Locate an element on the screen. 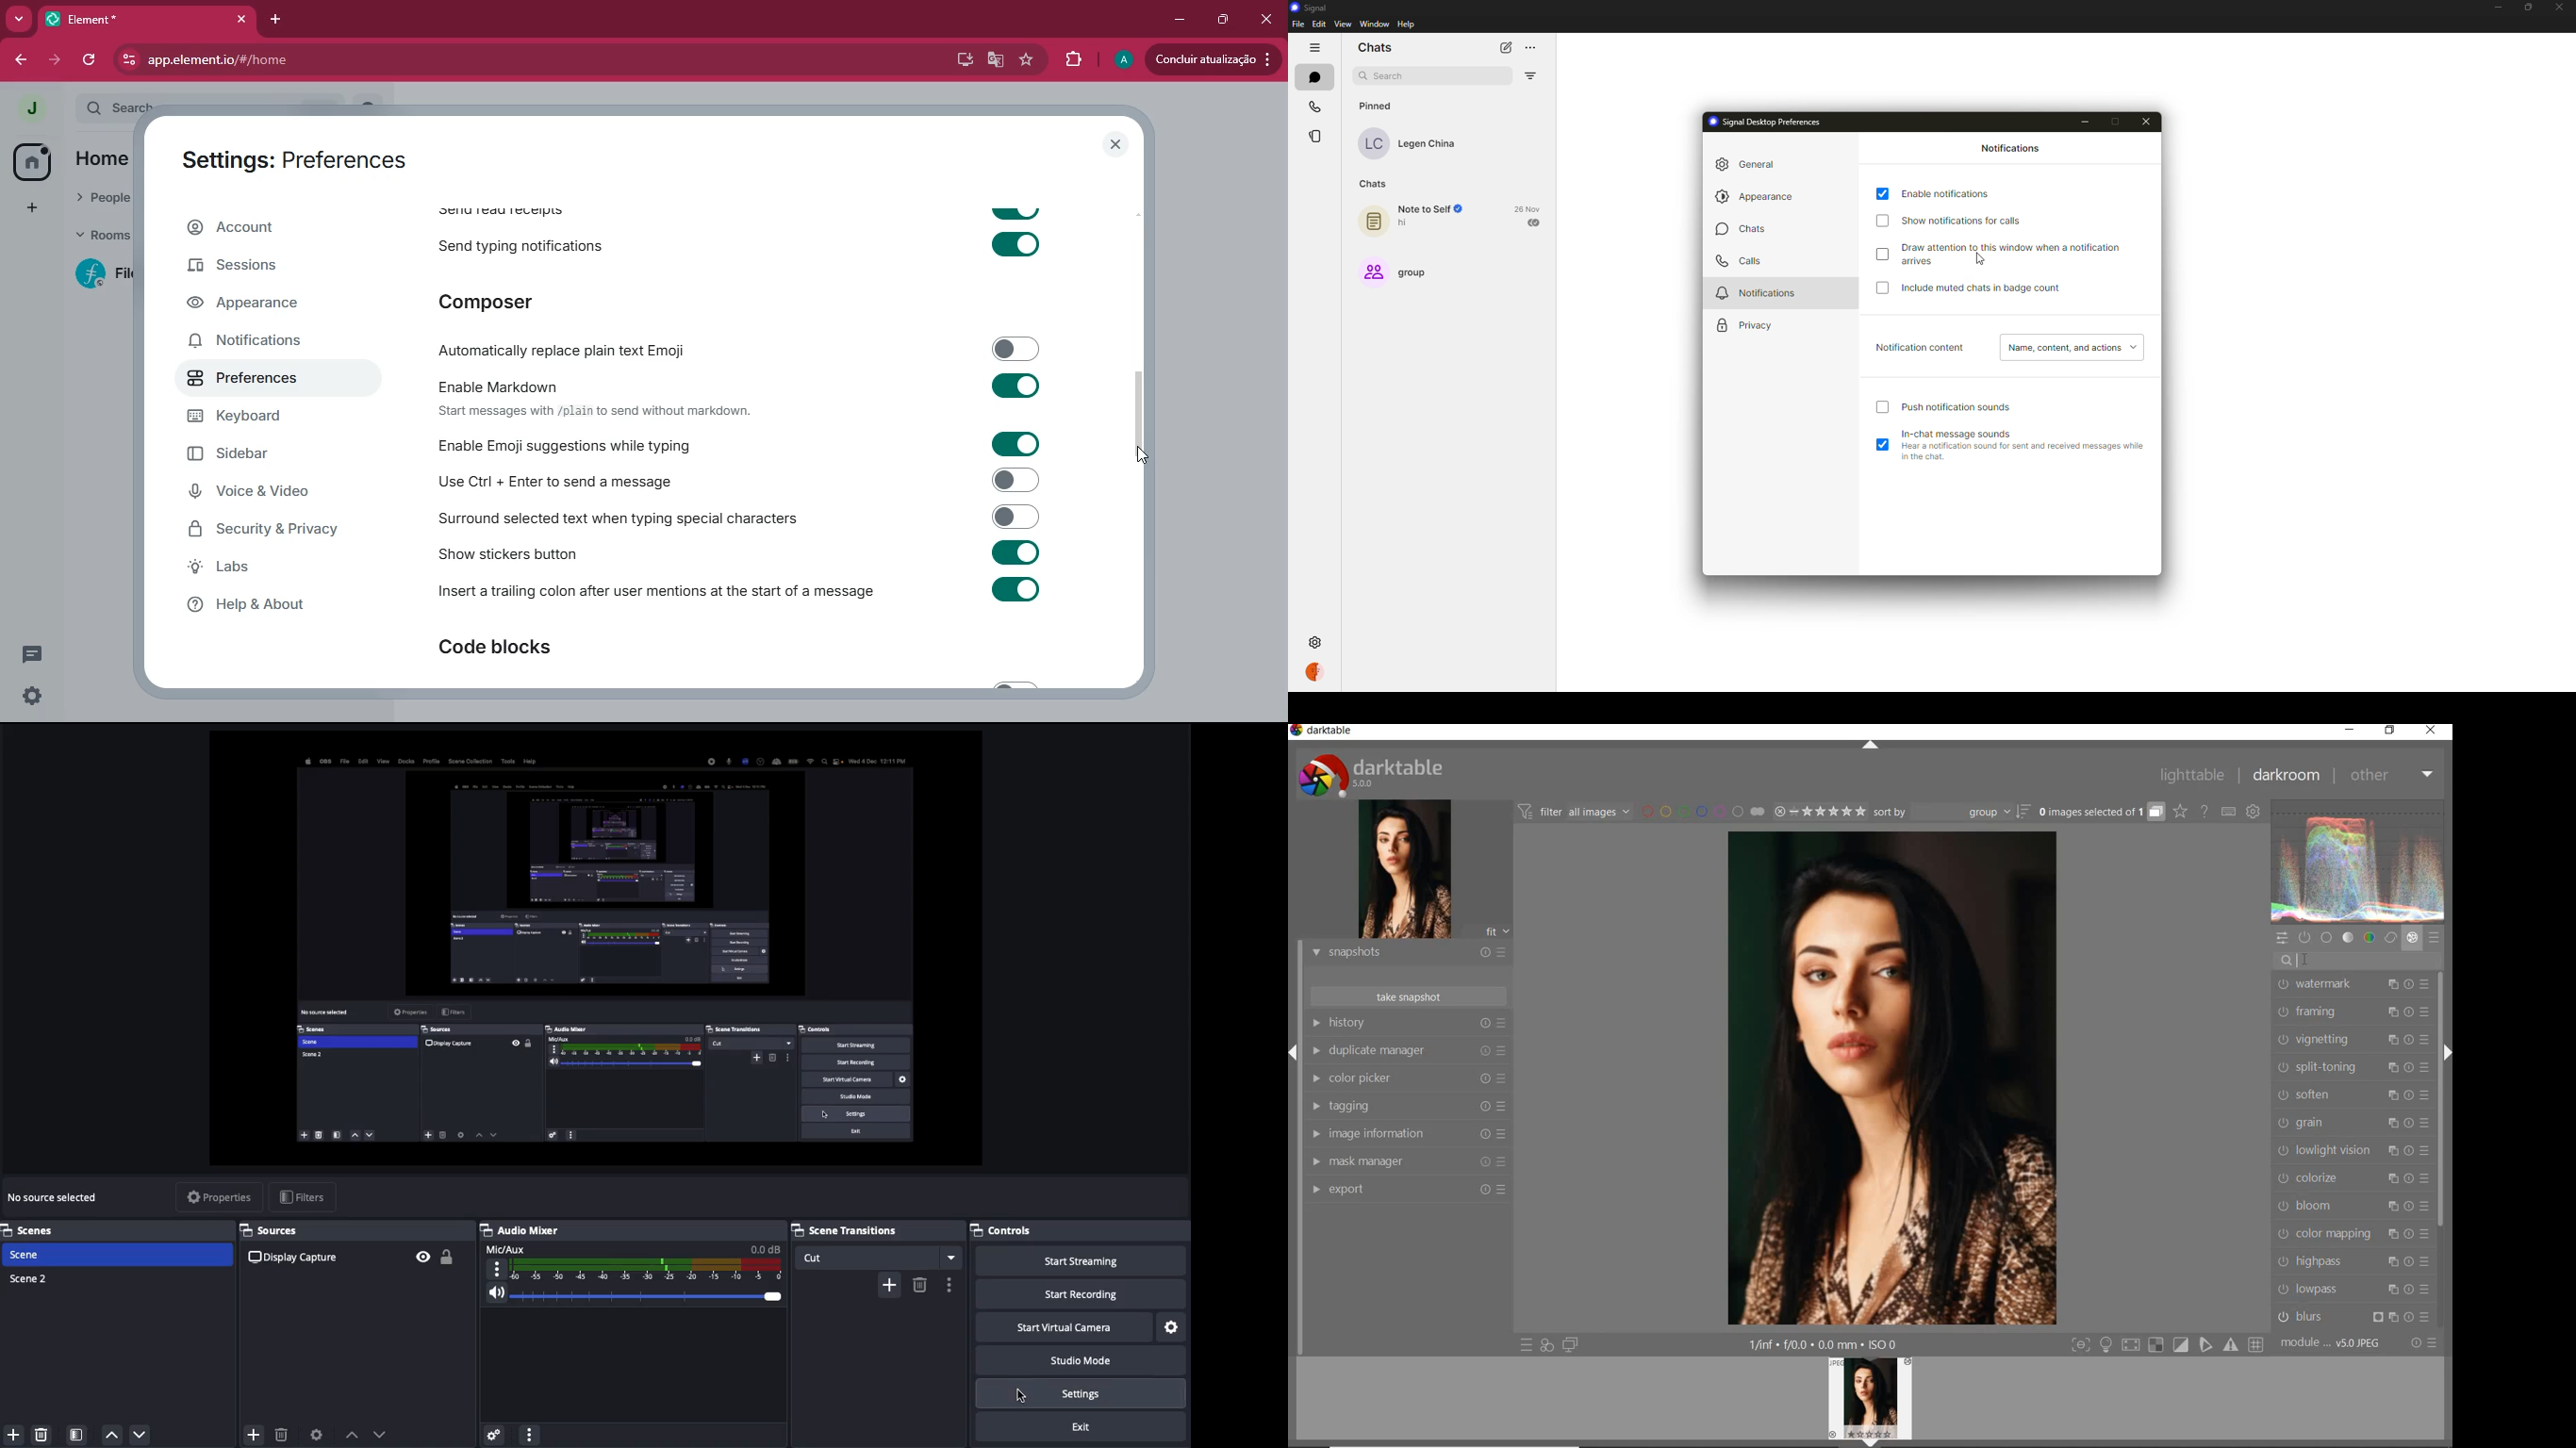  settings: preferences is located at coordinates (300, 161).